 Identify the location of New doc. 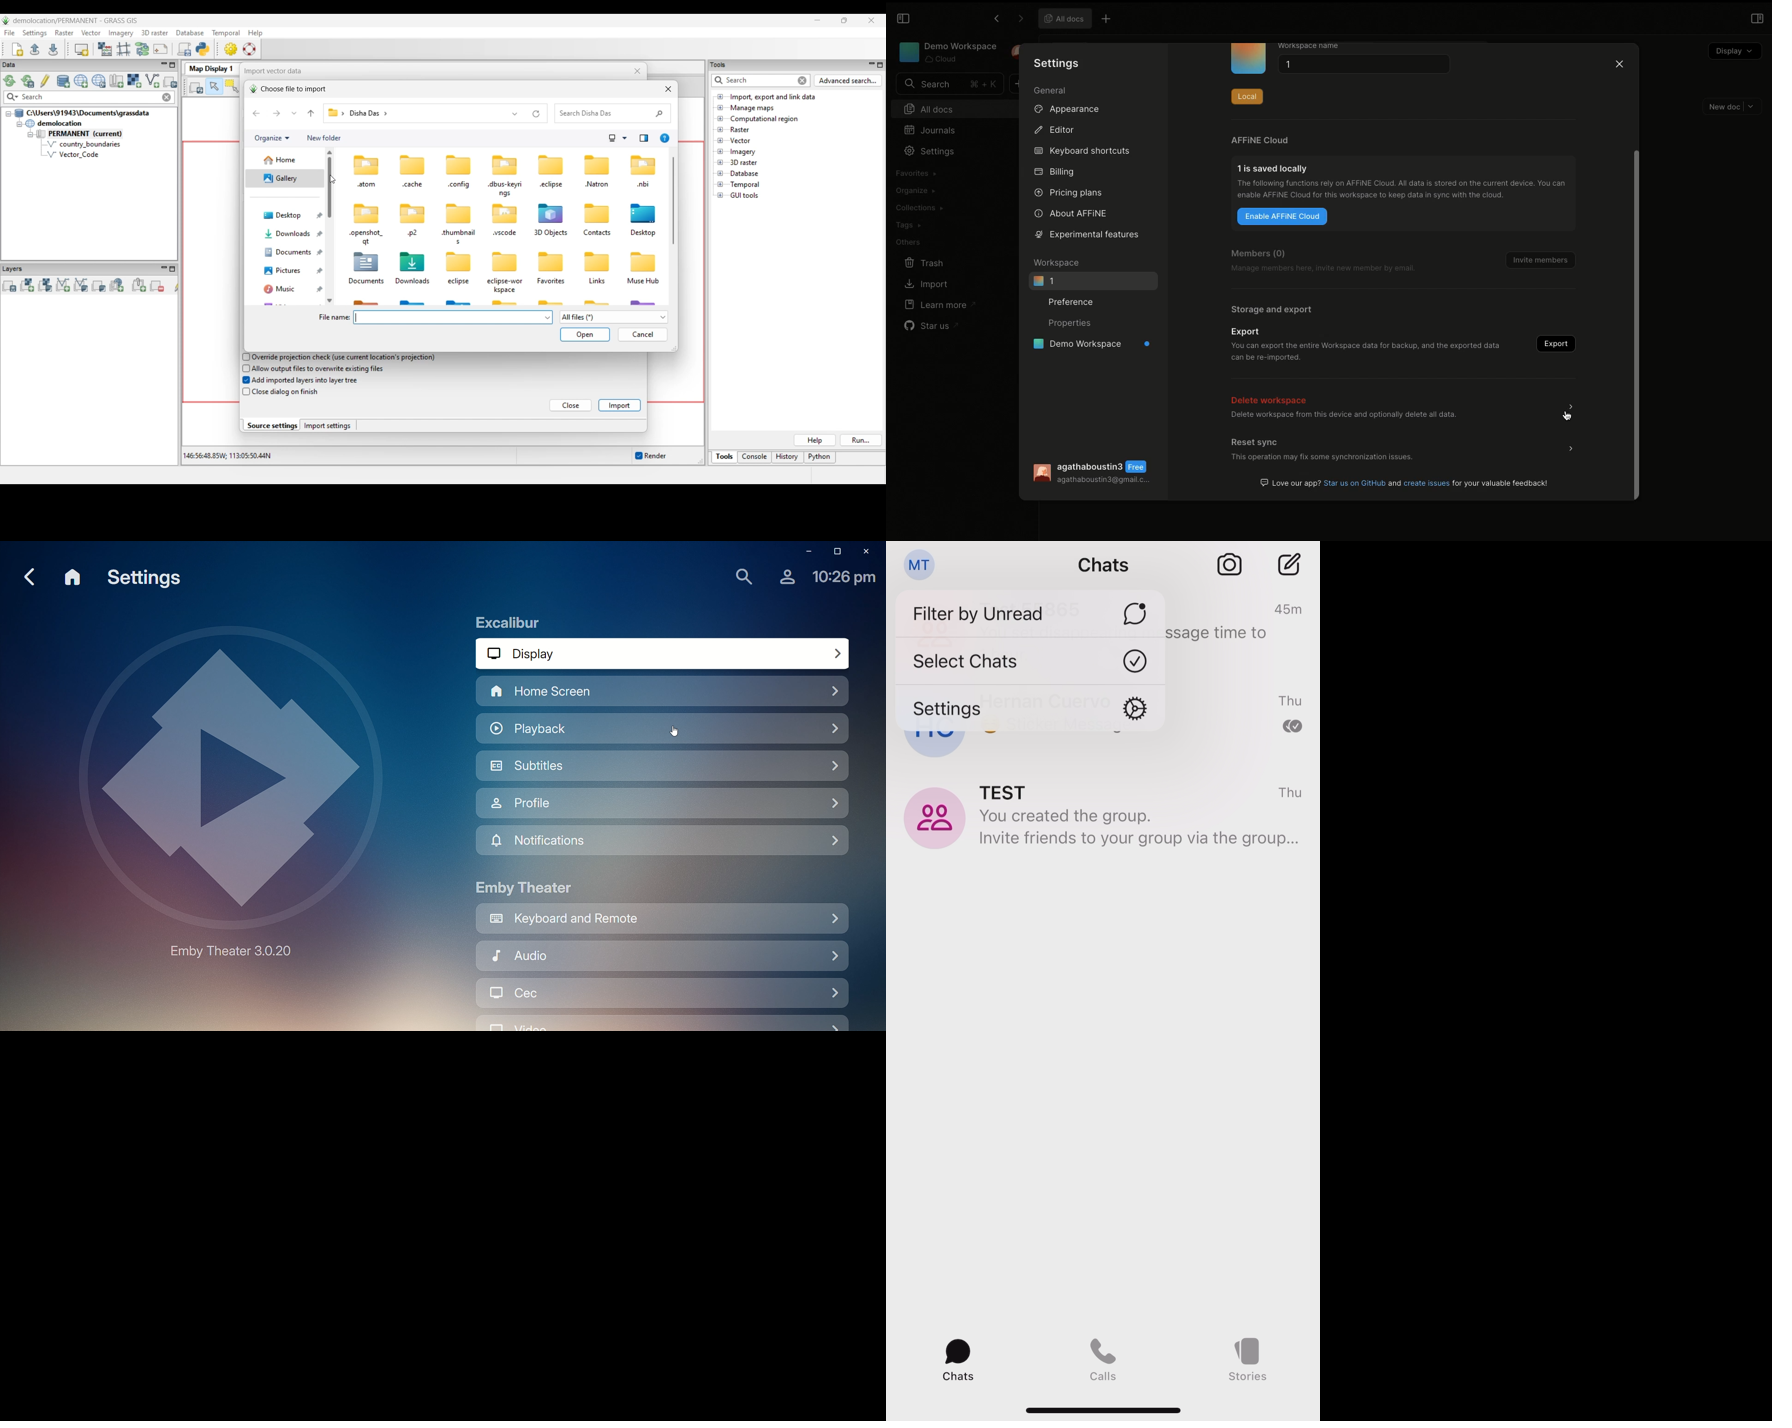
(1733, 106).